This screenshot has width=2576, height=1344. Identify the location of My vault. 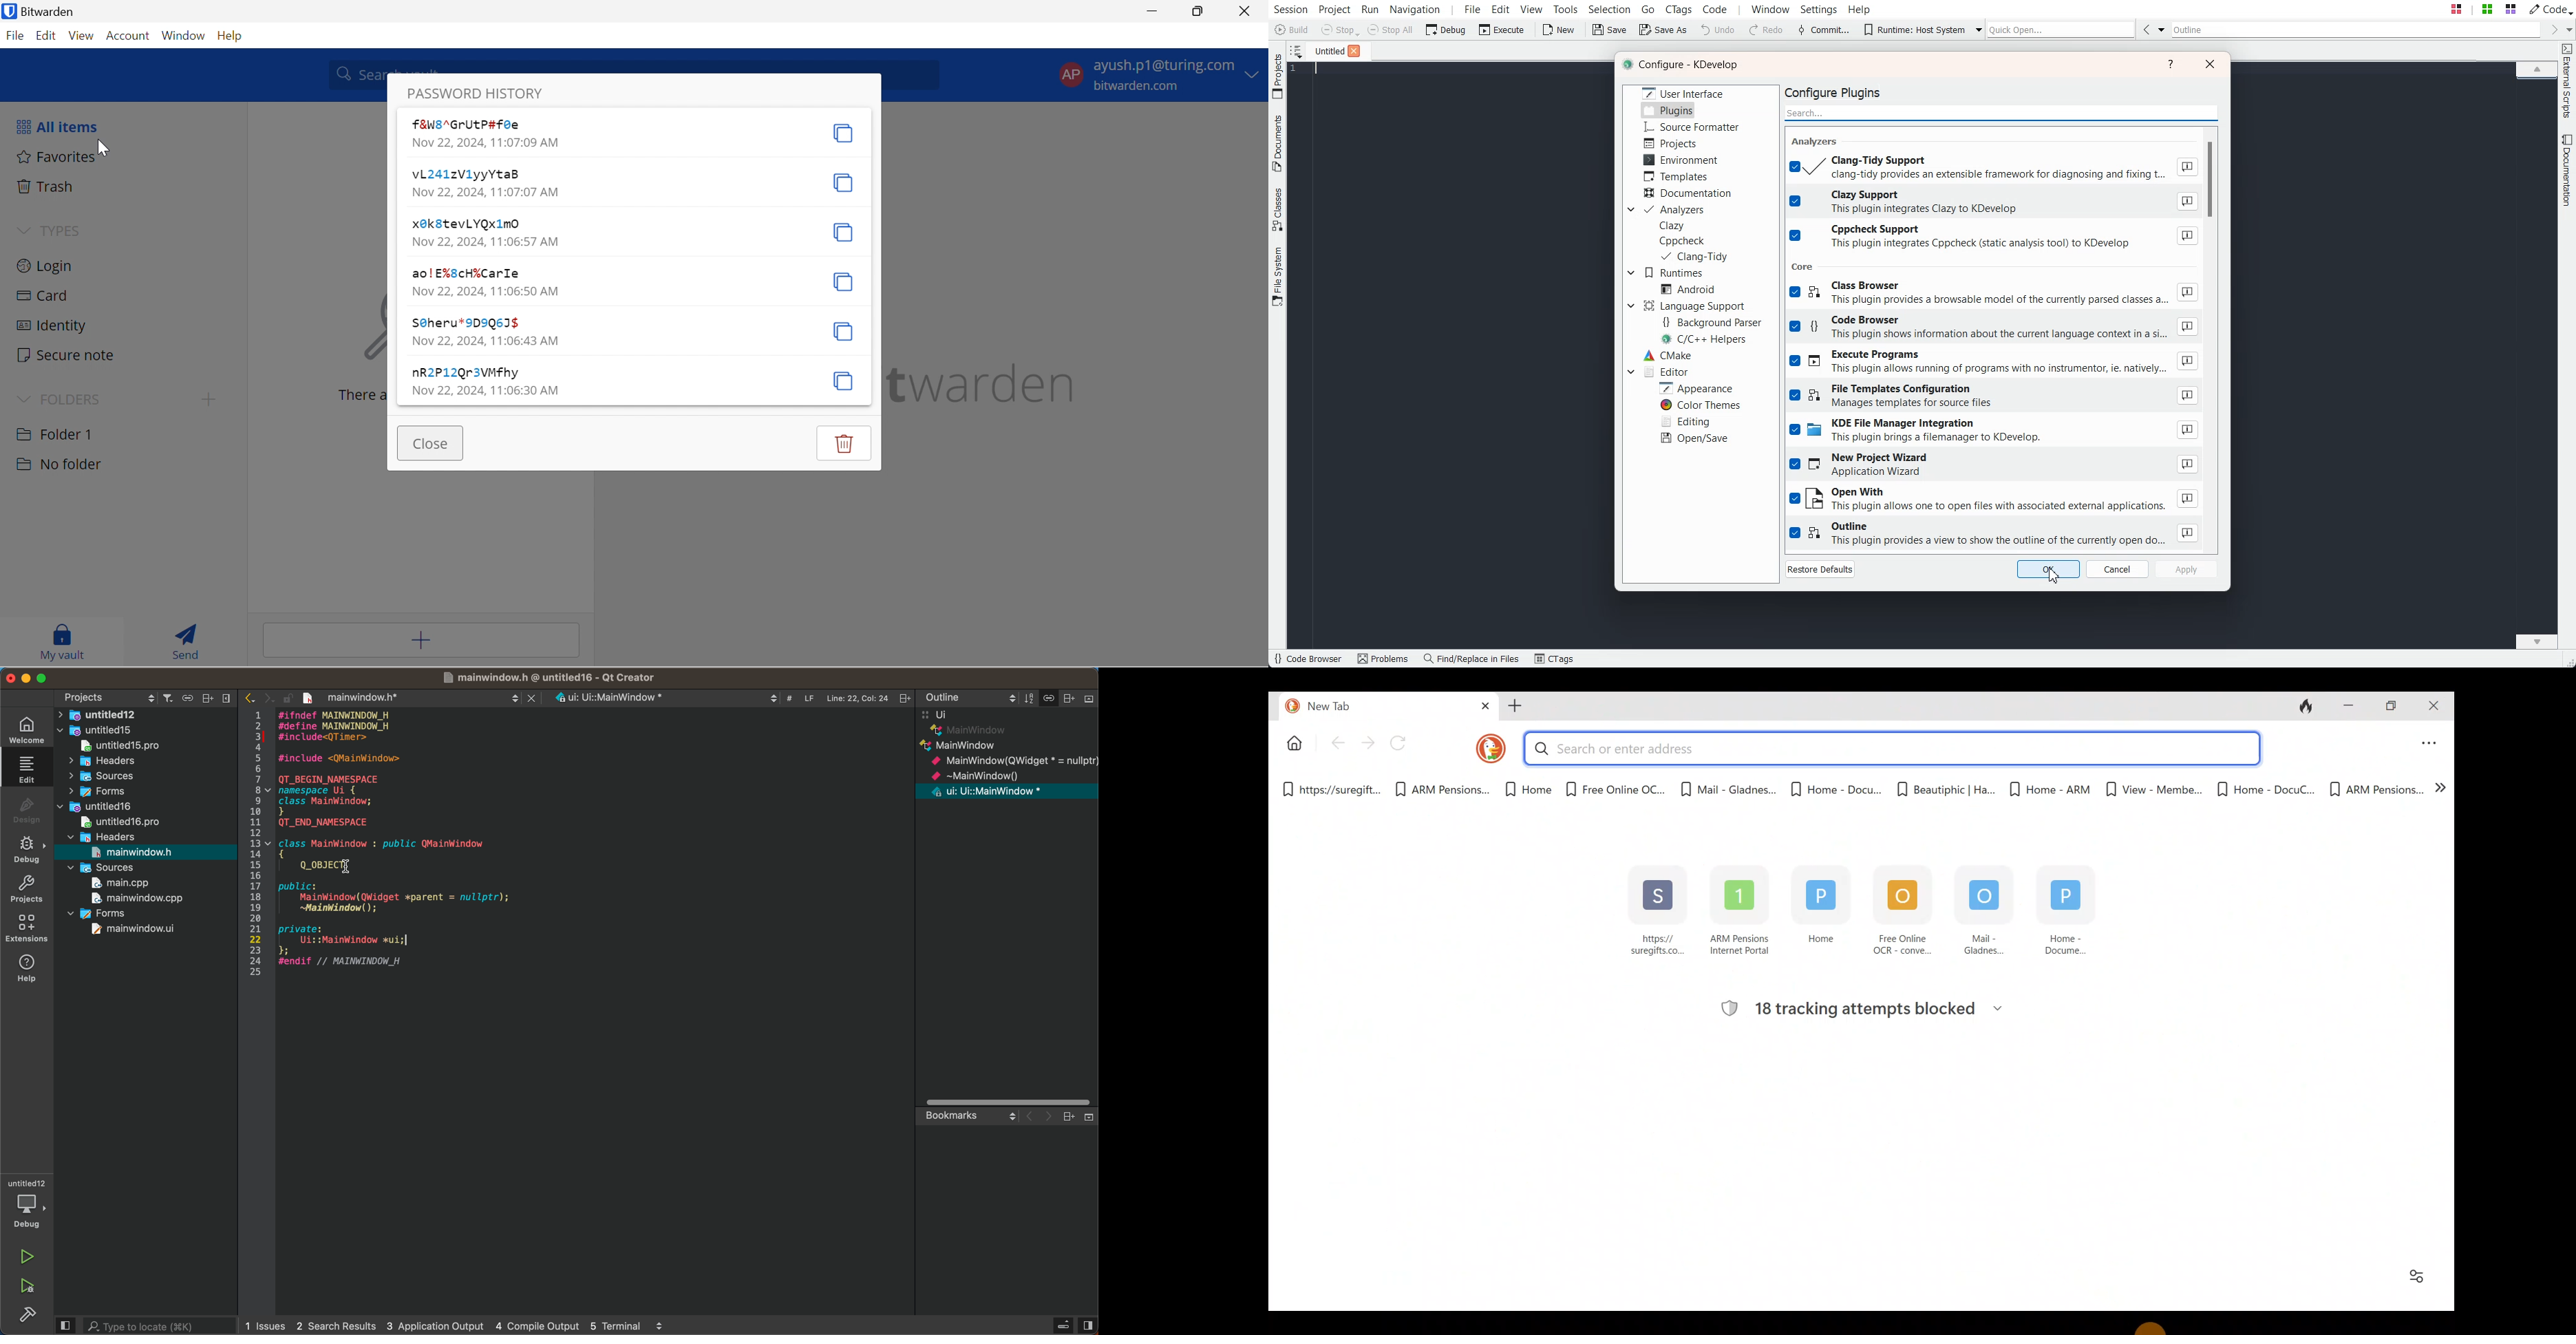
(58, 642).